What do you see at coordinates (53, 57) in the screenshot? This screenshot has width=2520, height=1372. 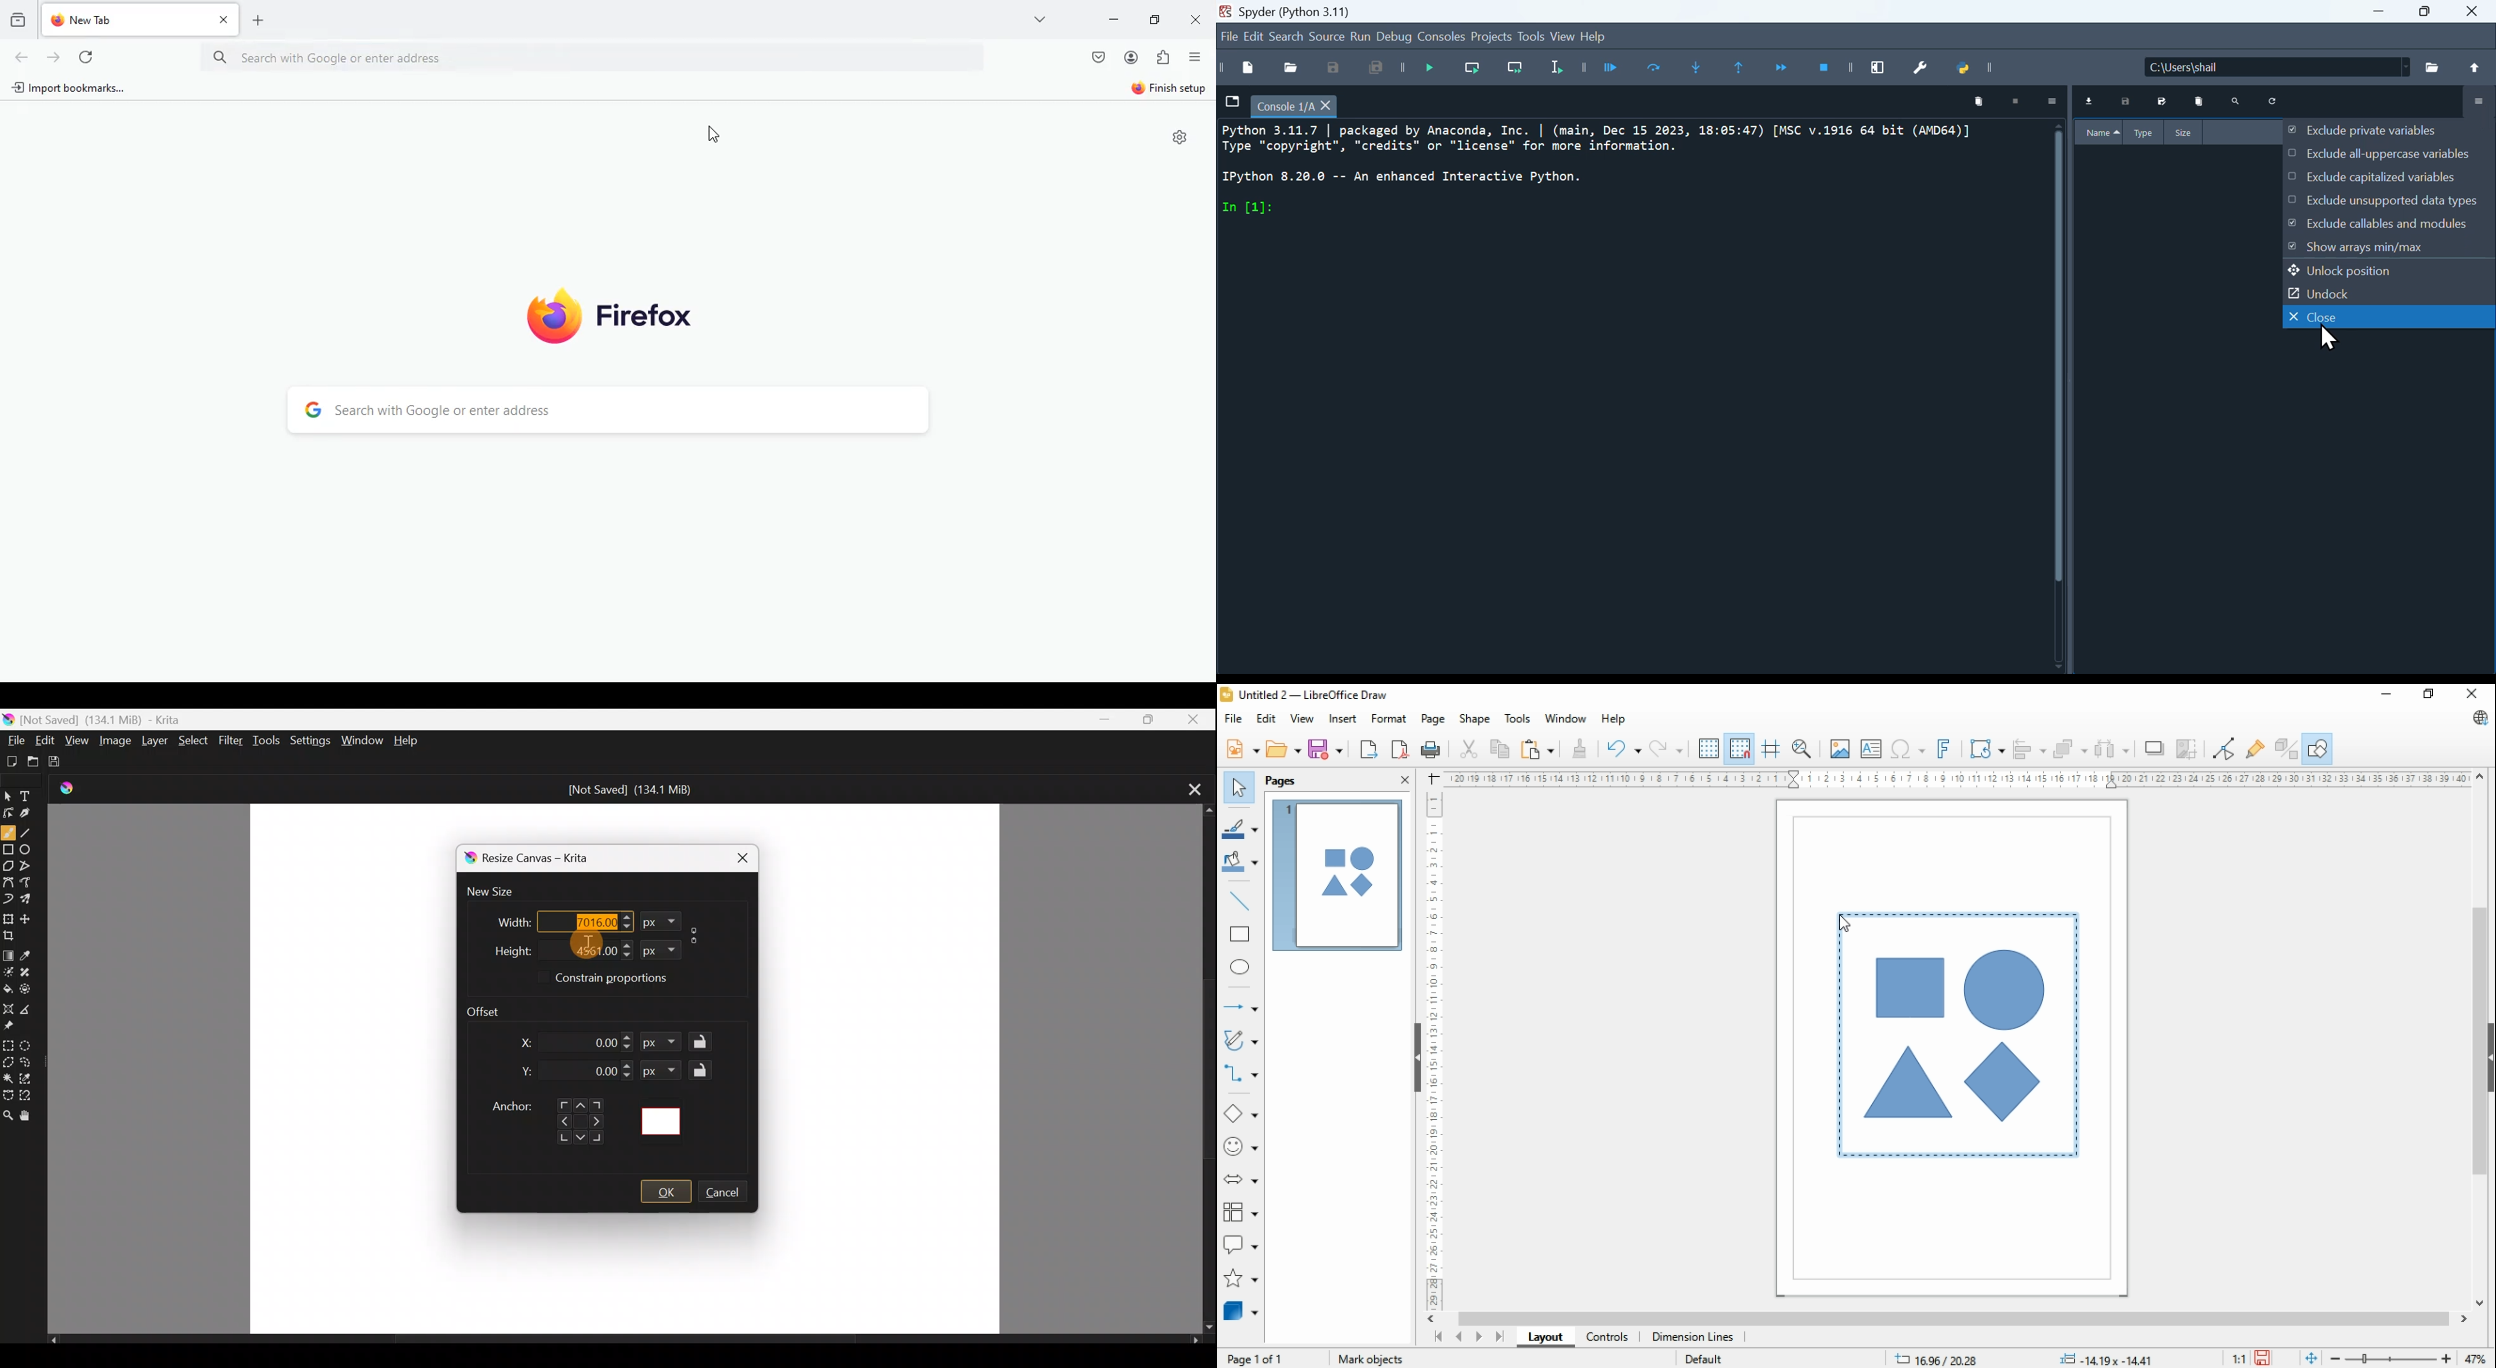 I see `refresh` at bounding box center [53, 57].